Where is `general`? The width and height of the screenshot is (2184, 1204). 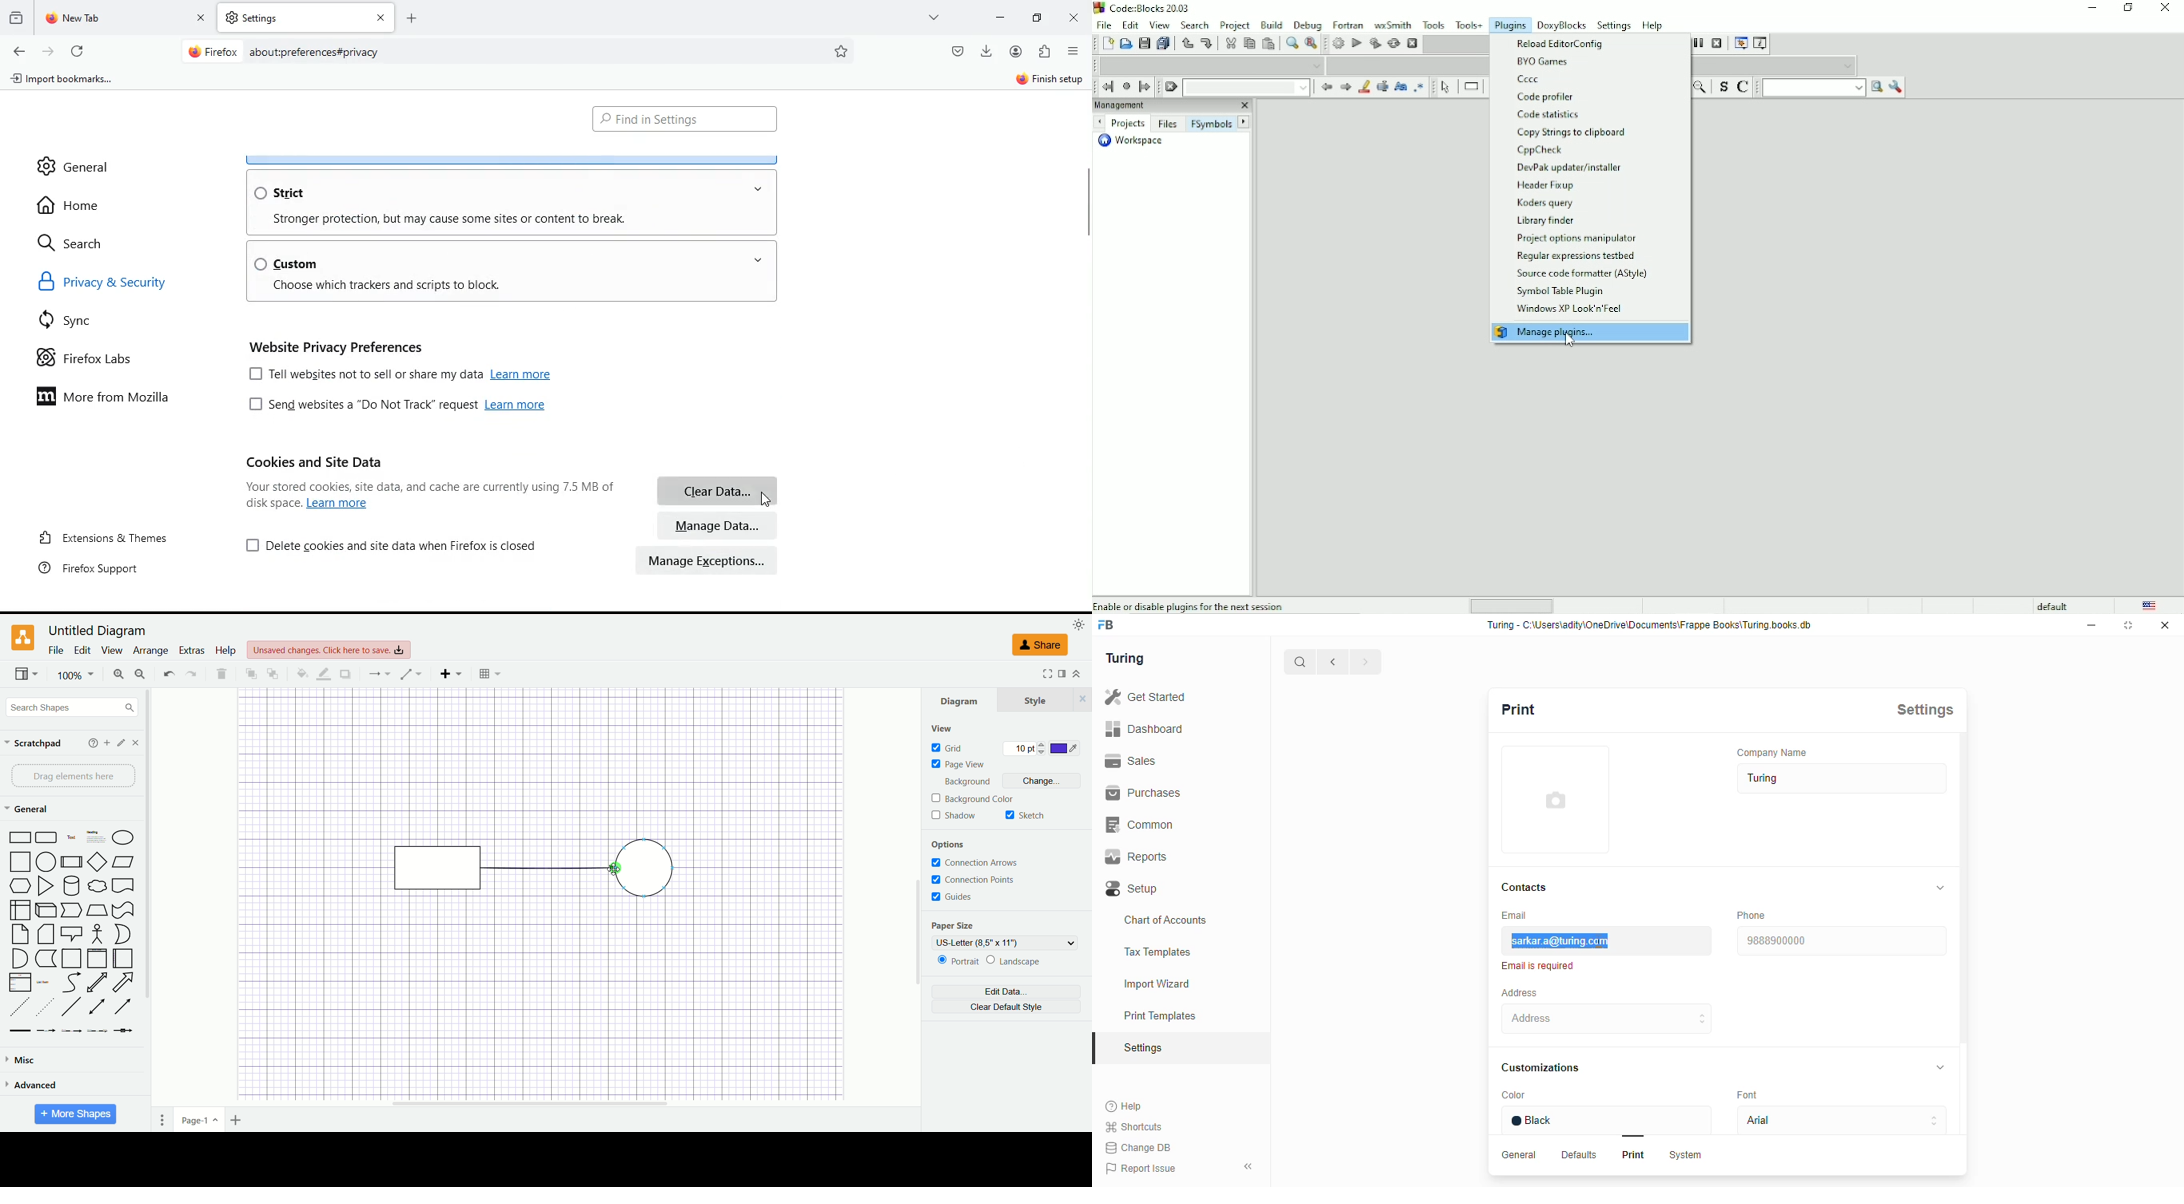
general is located at coordinates (27, 809).